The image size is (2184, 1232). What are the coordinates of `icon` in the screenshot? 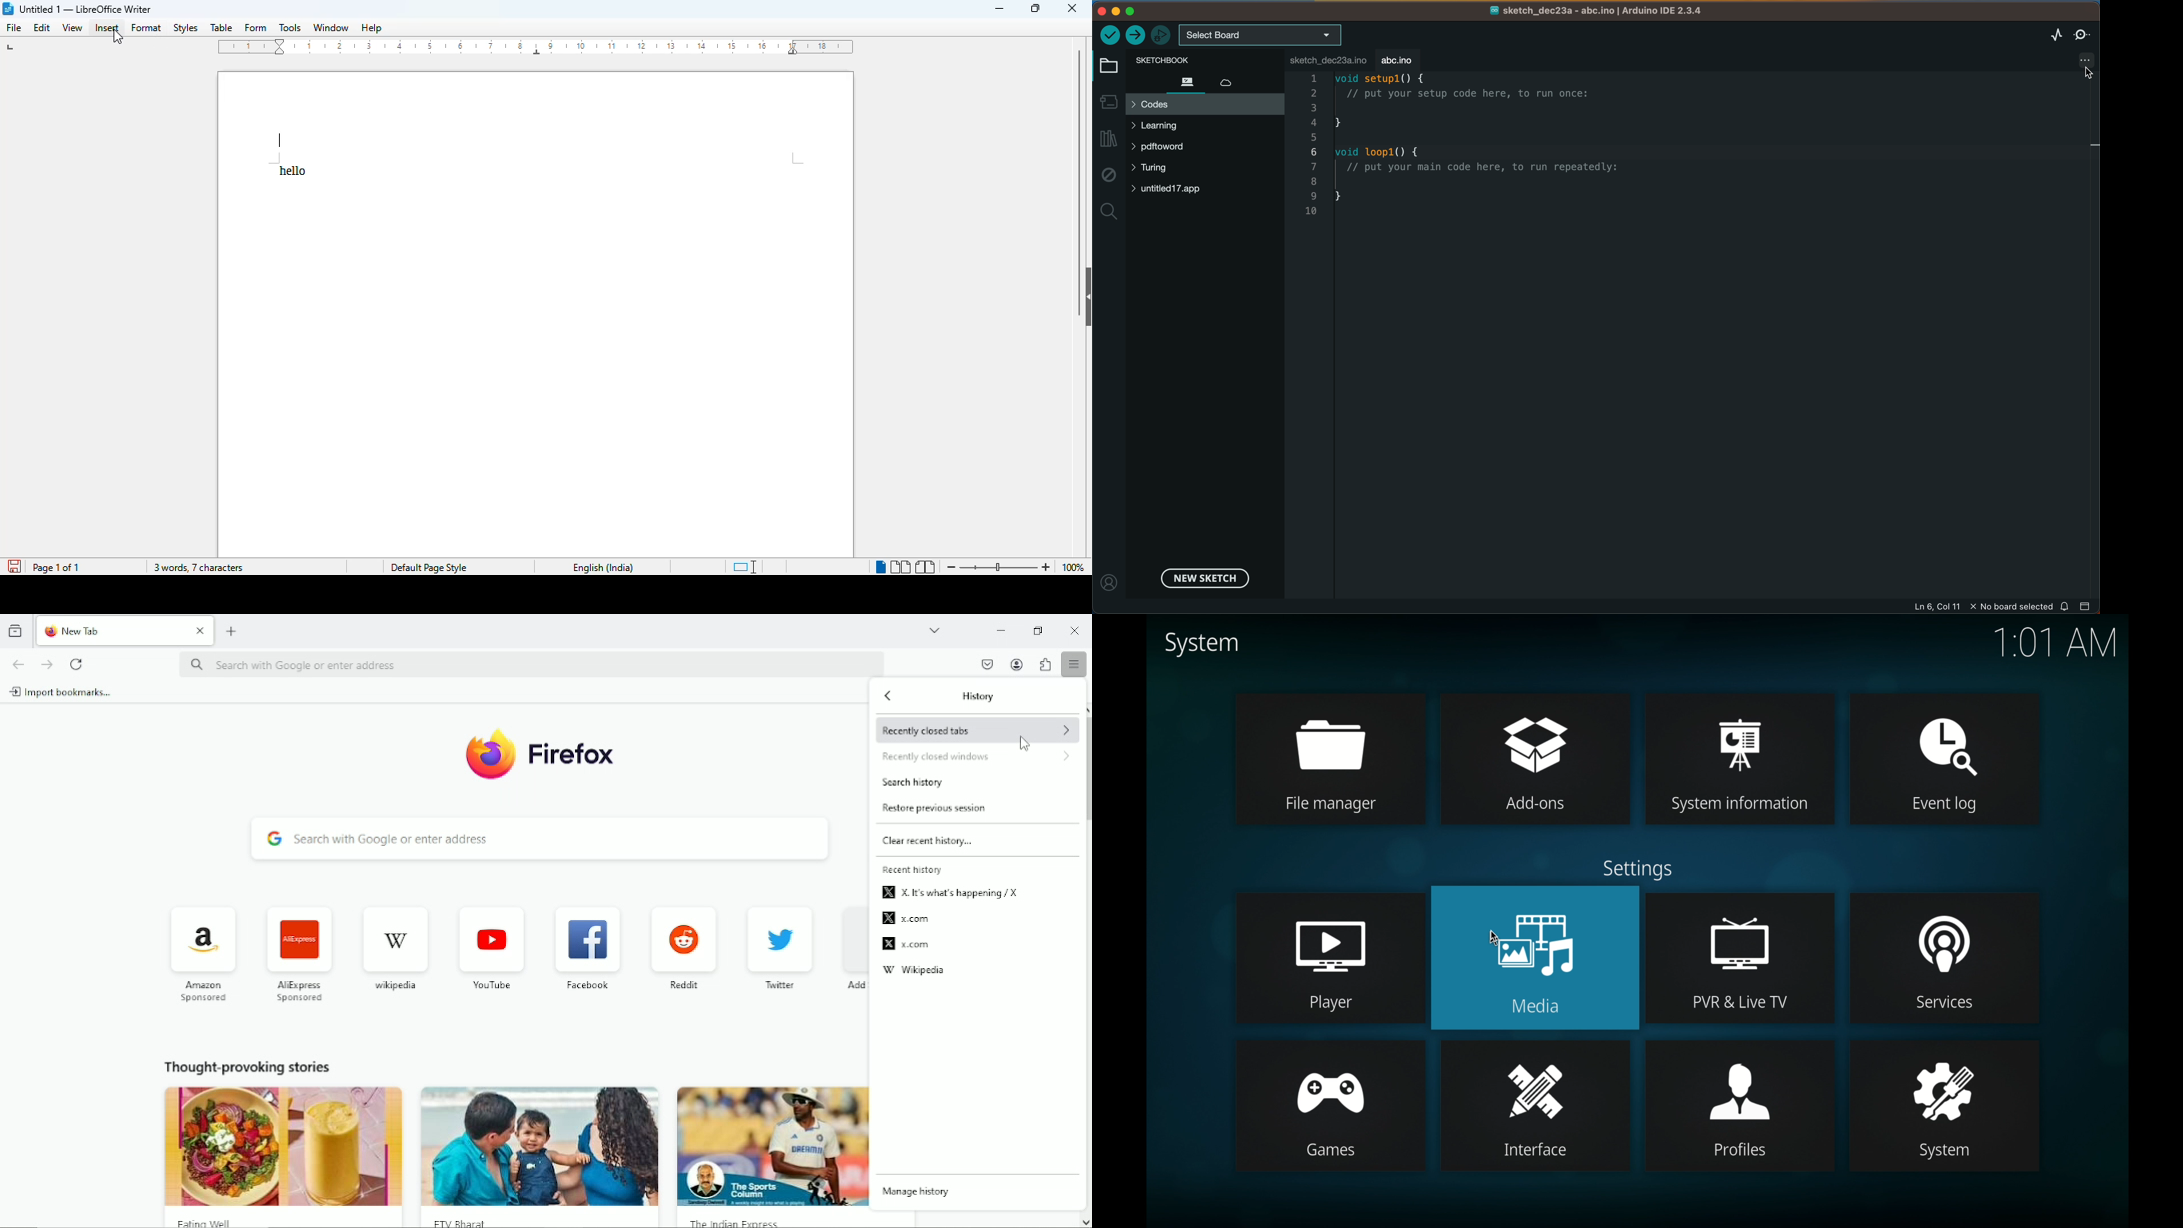 It's located at (297, 942).